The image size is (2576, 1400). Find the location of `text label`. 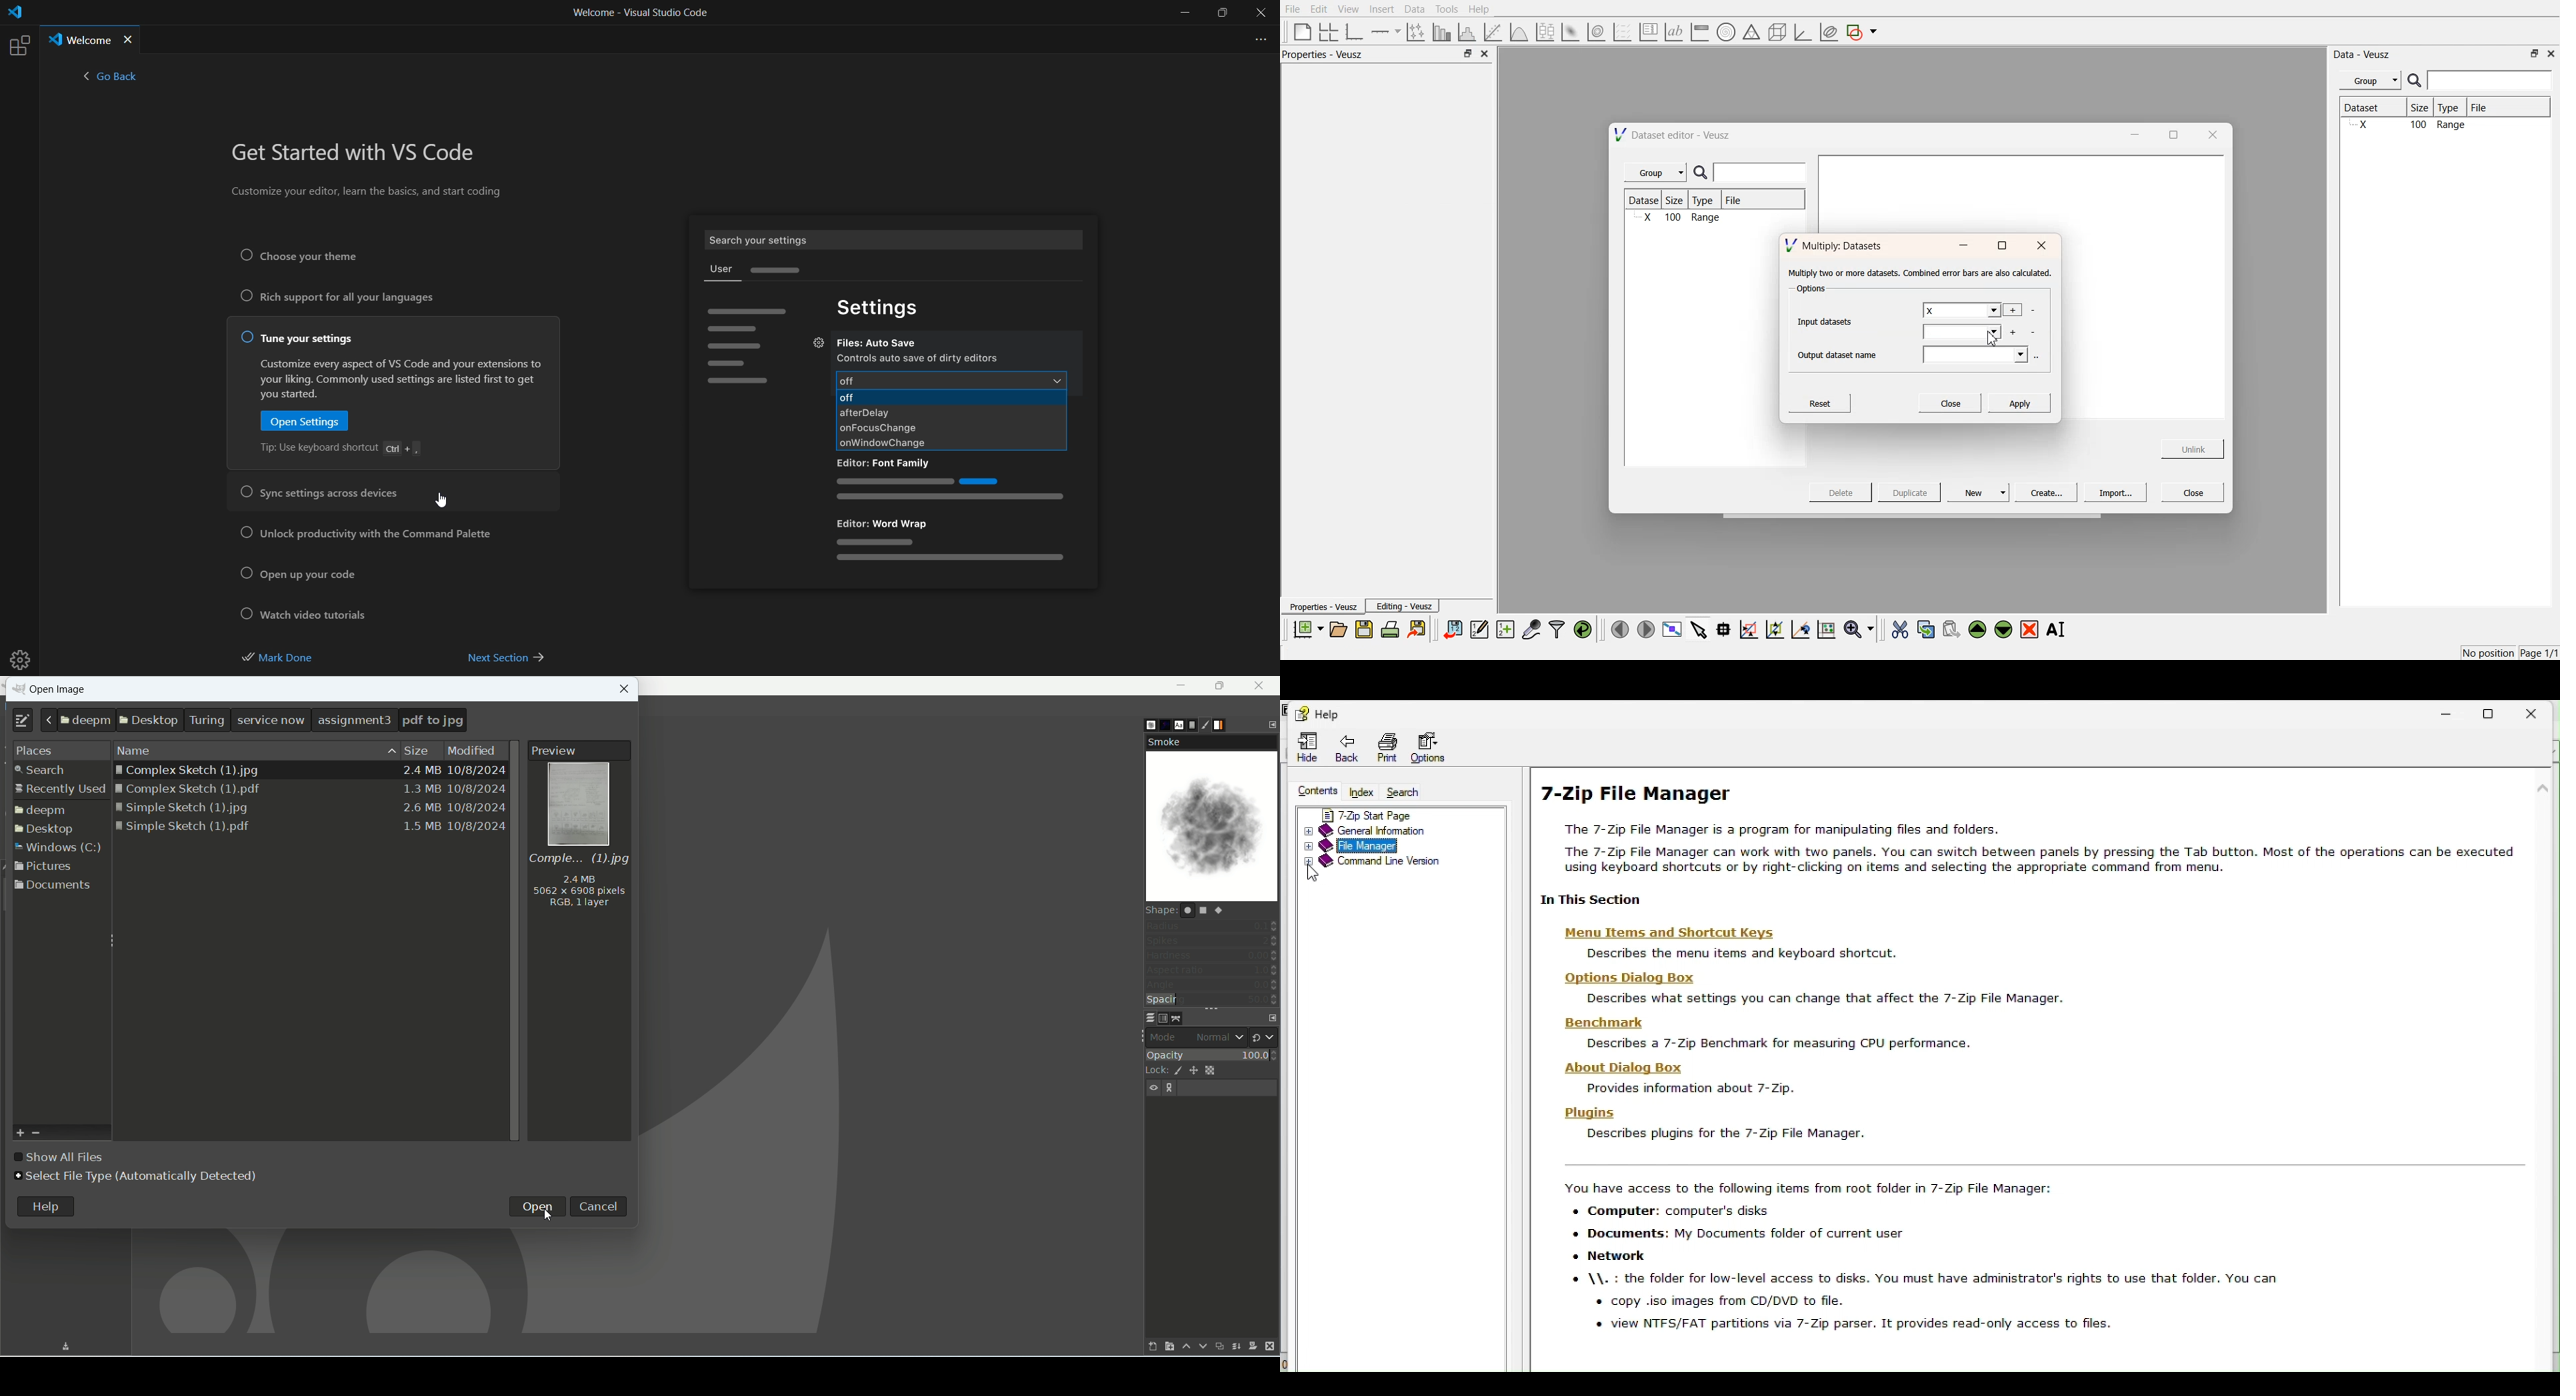

text label is located at coordinates (1672, 32).